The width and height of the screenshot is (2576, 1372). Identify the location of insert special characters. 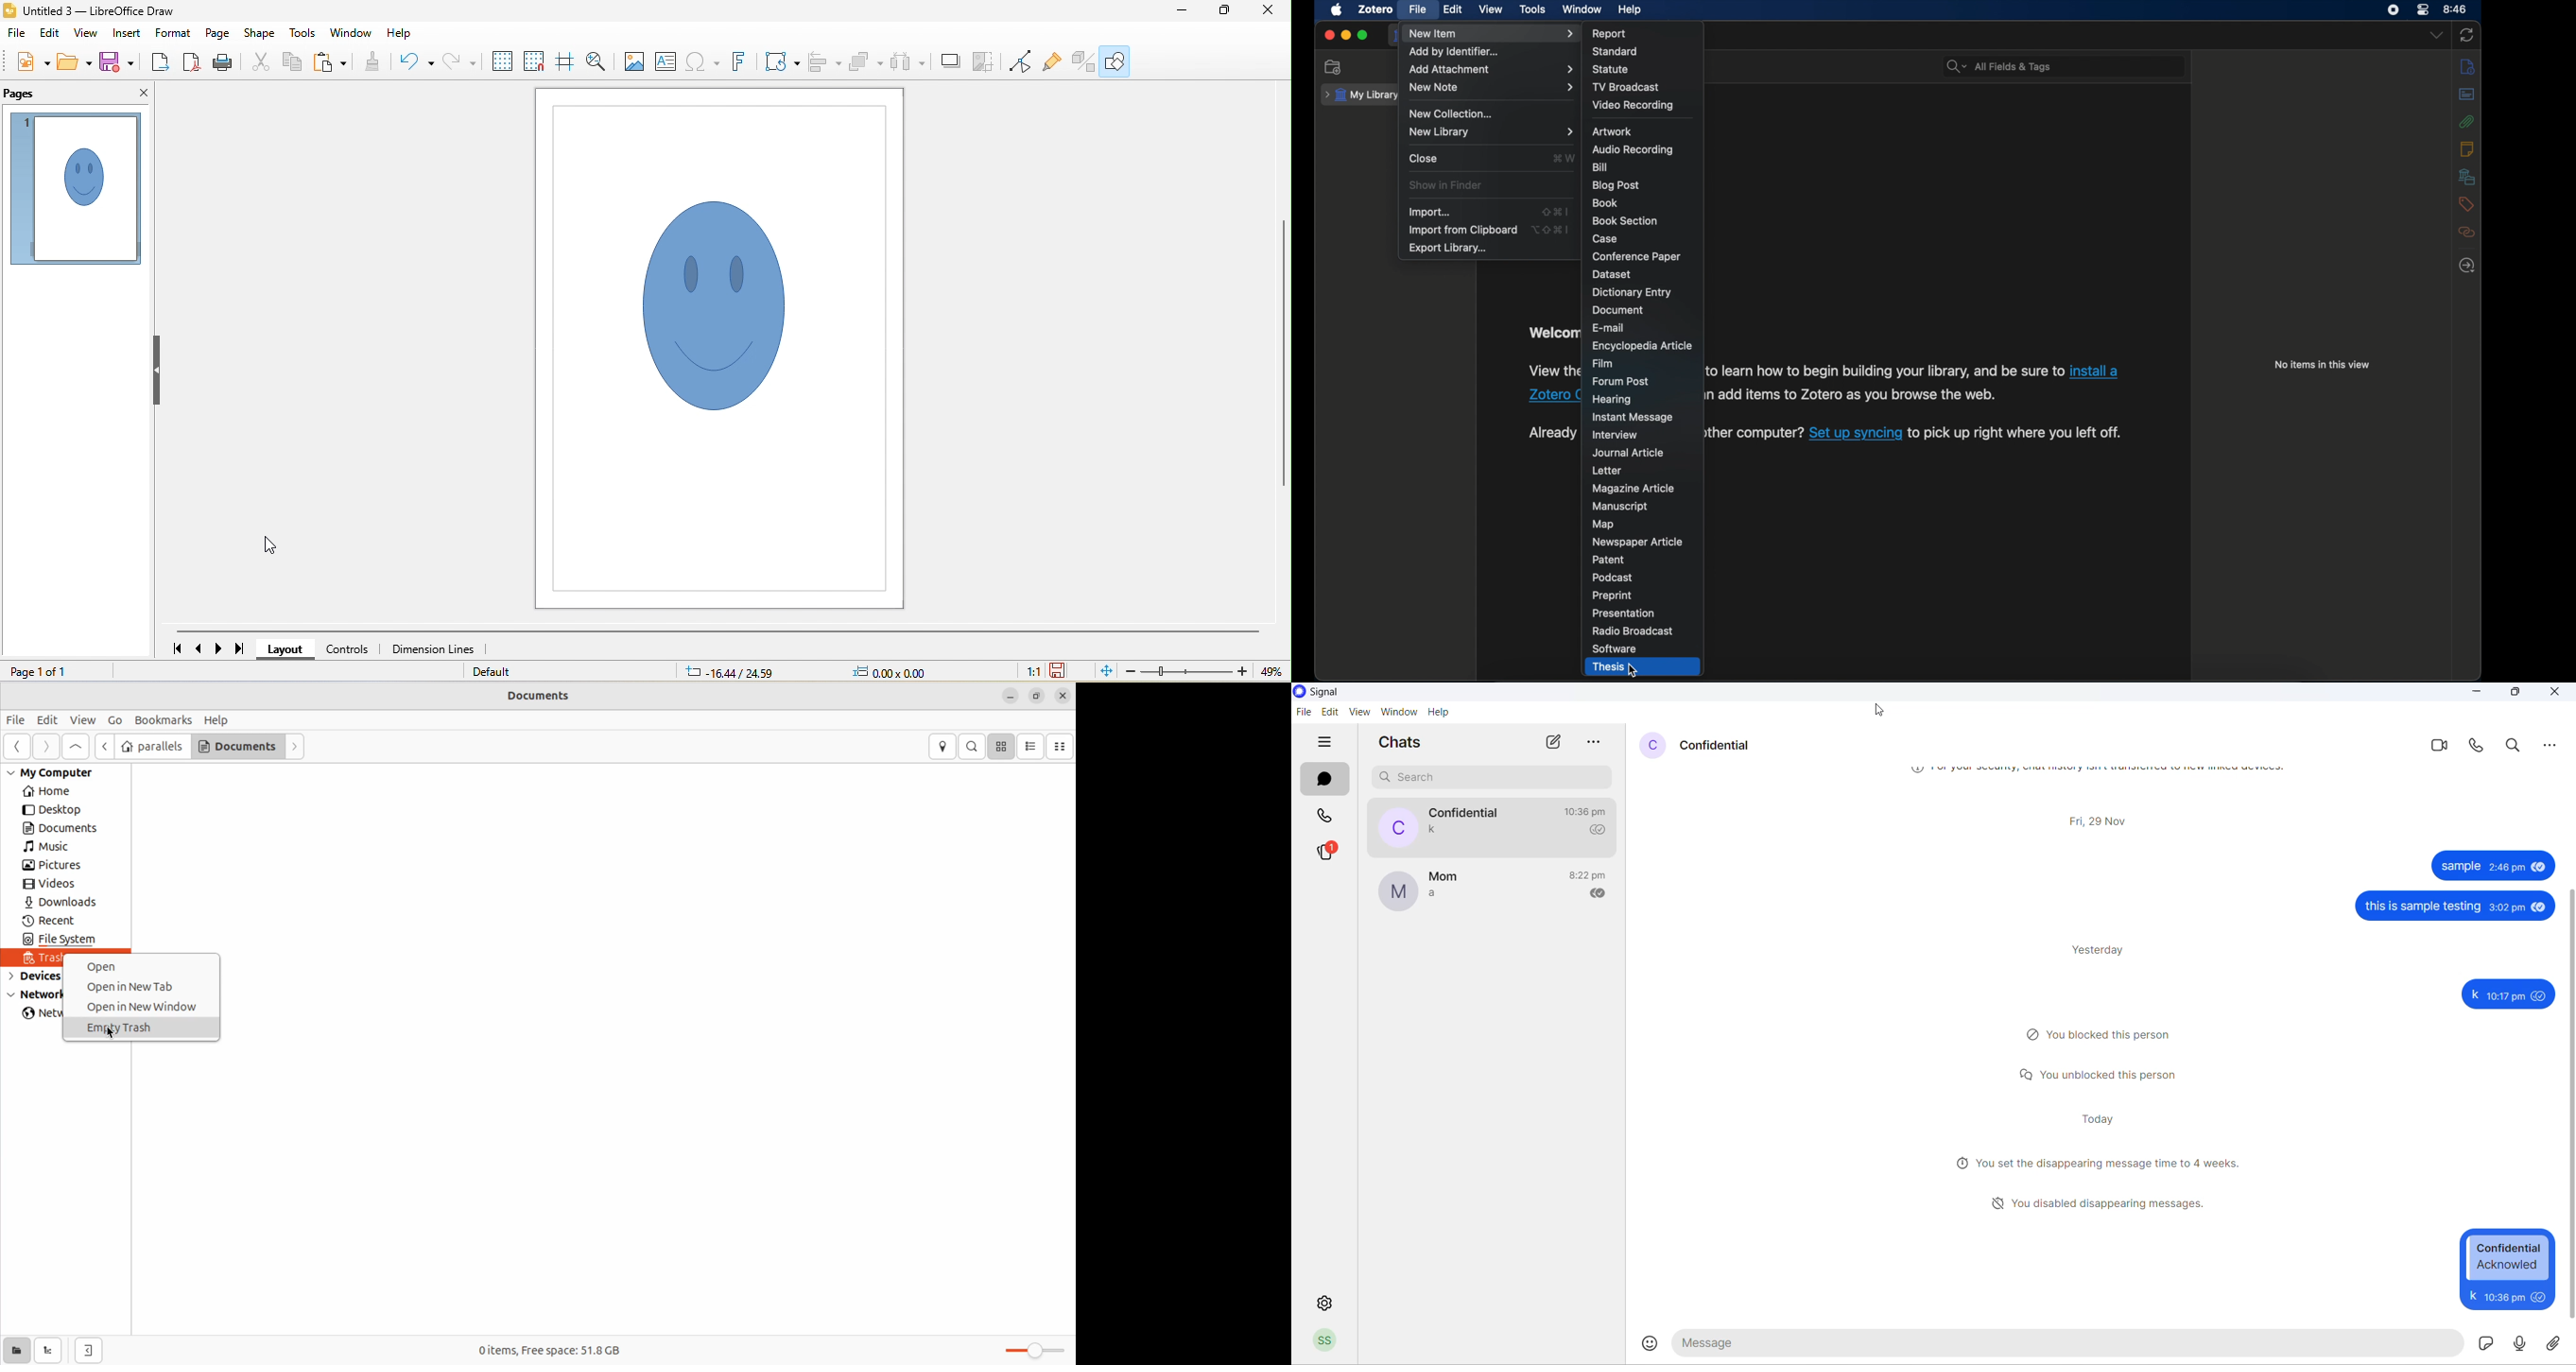
(703, 62).